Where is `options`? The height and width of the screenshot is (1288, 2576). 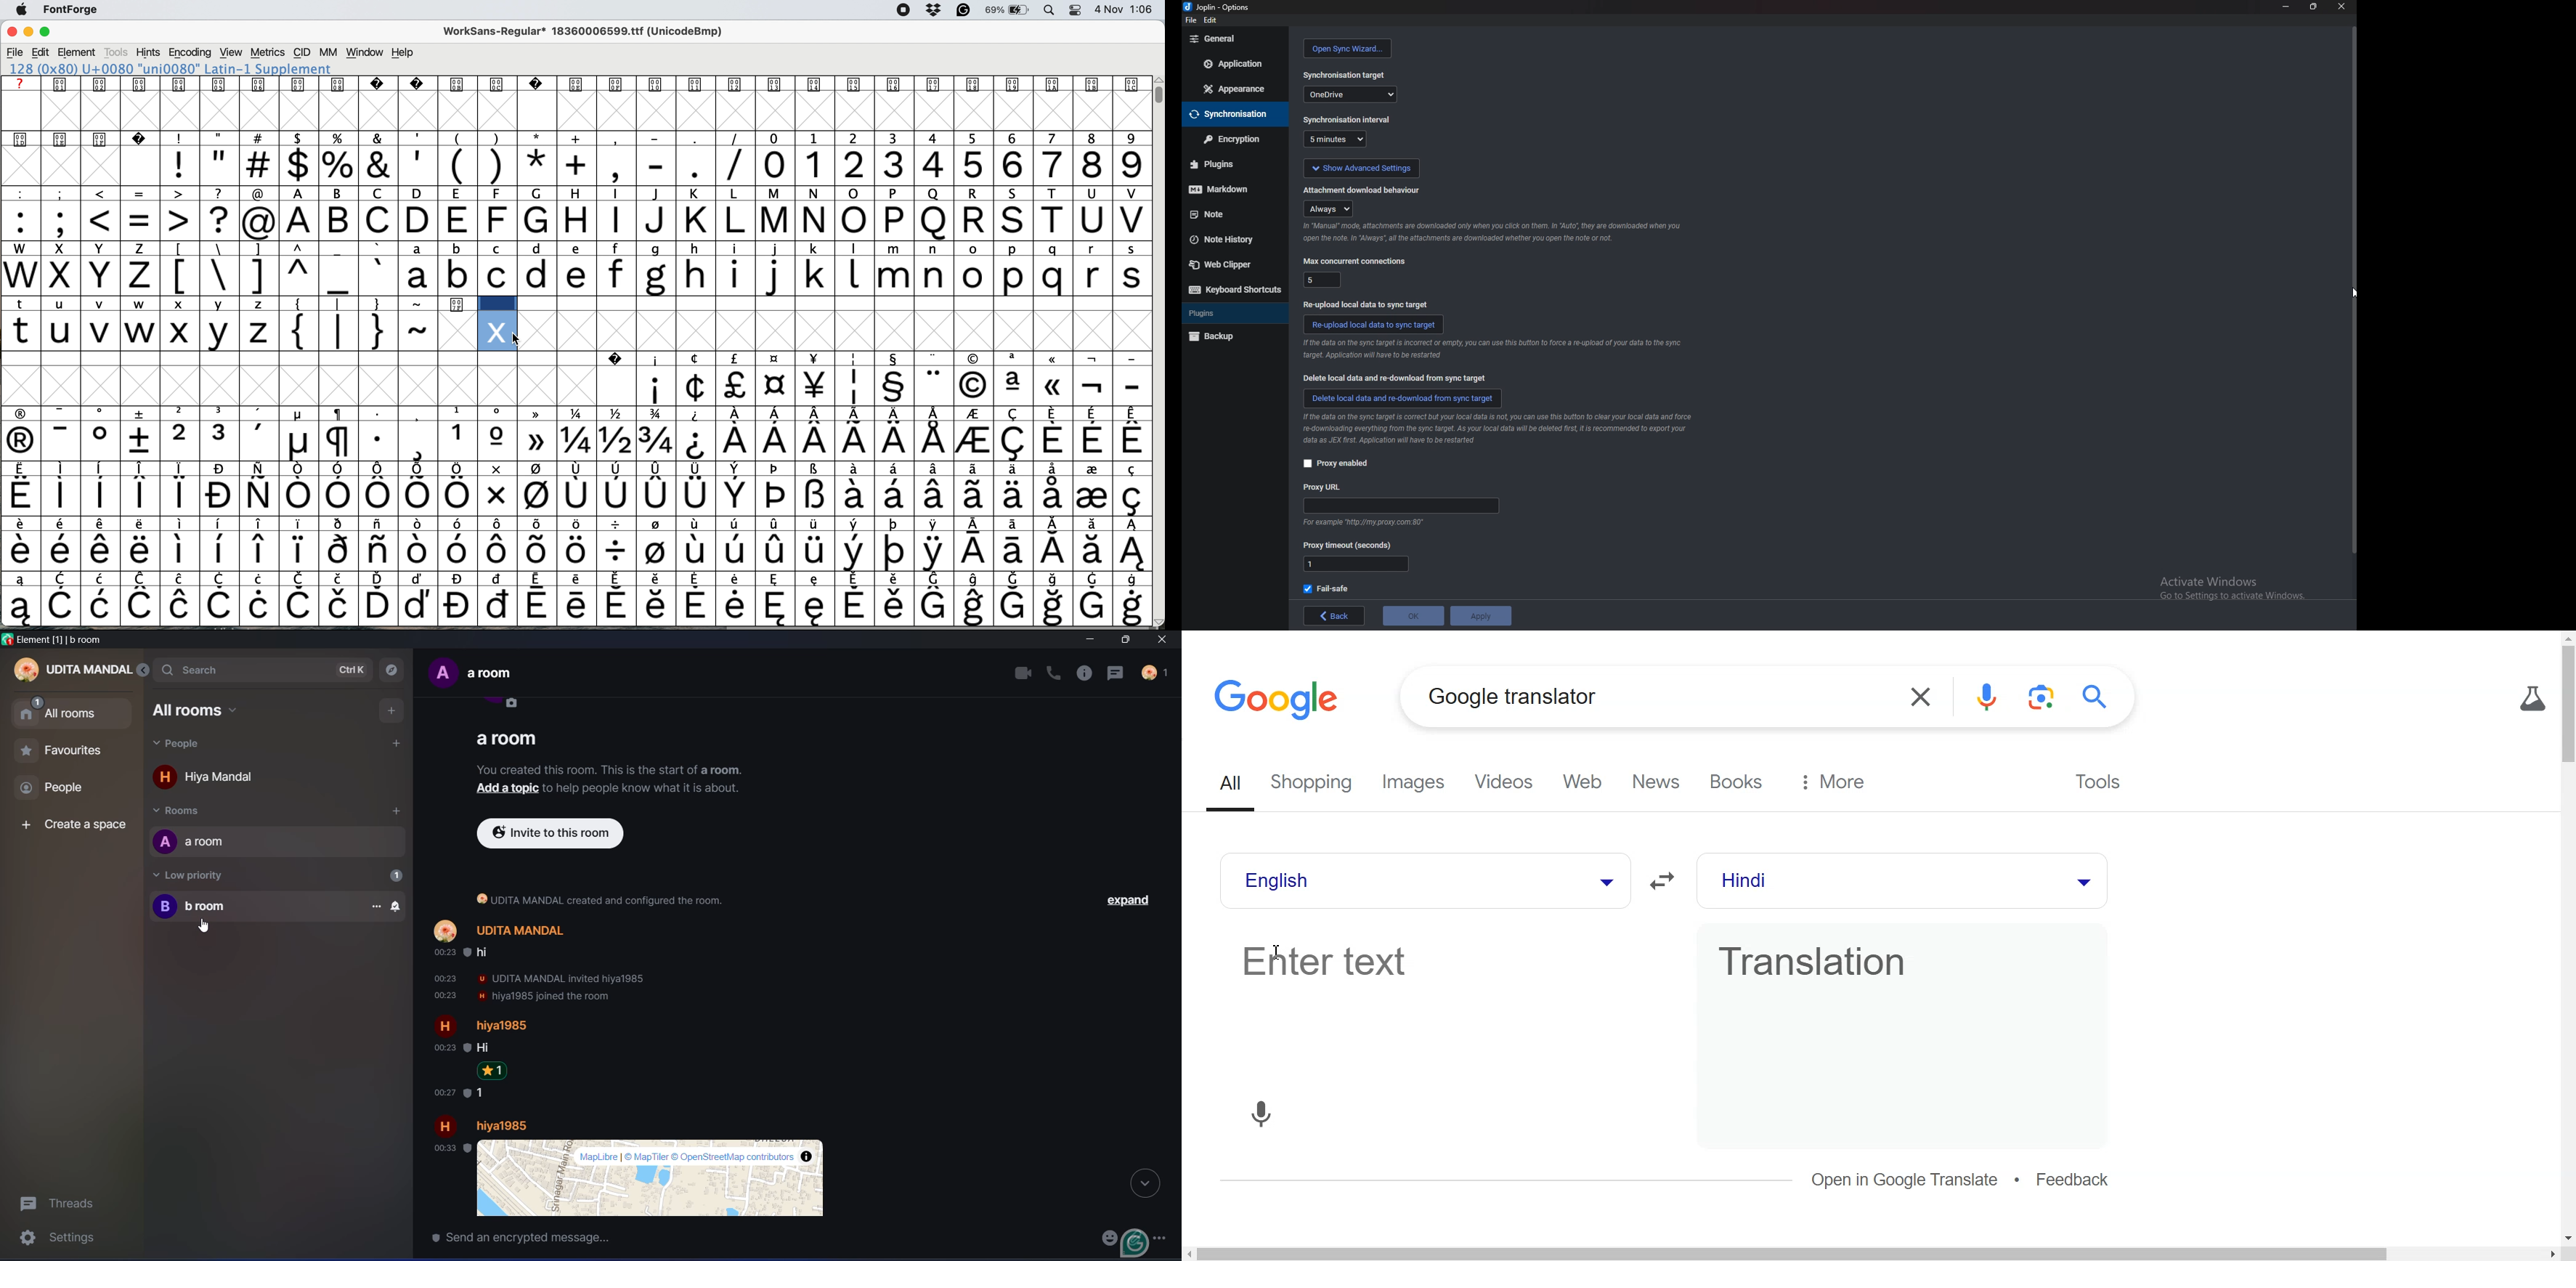
options is located at coordinates (1219, 7).